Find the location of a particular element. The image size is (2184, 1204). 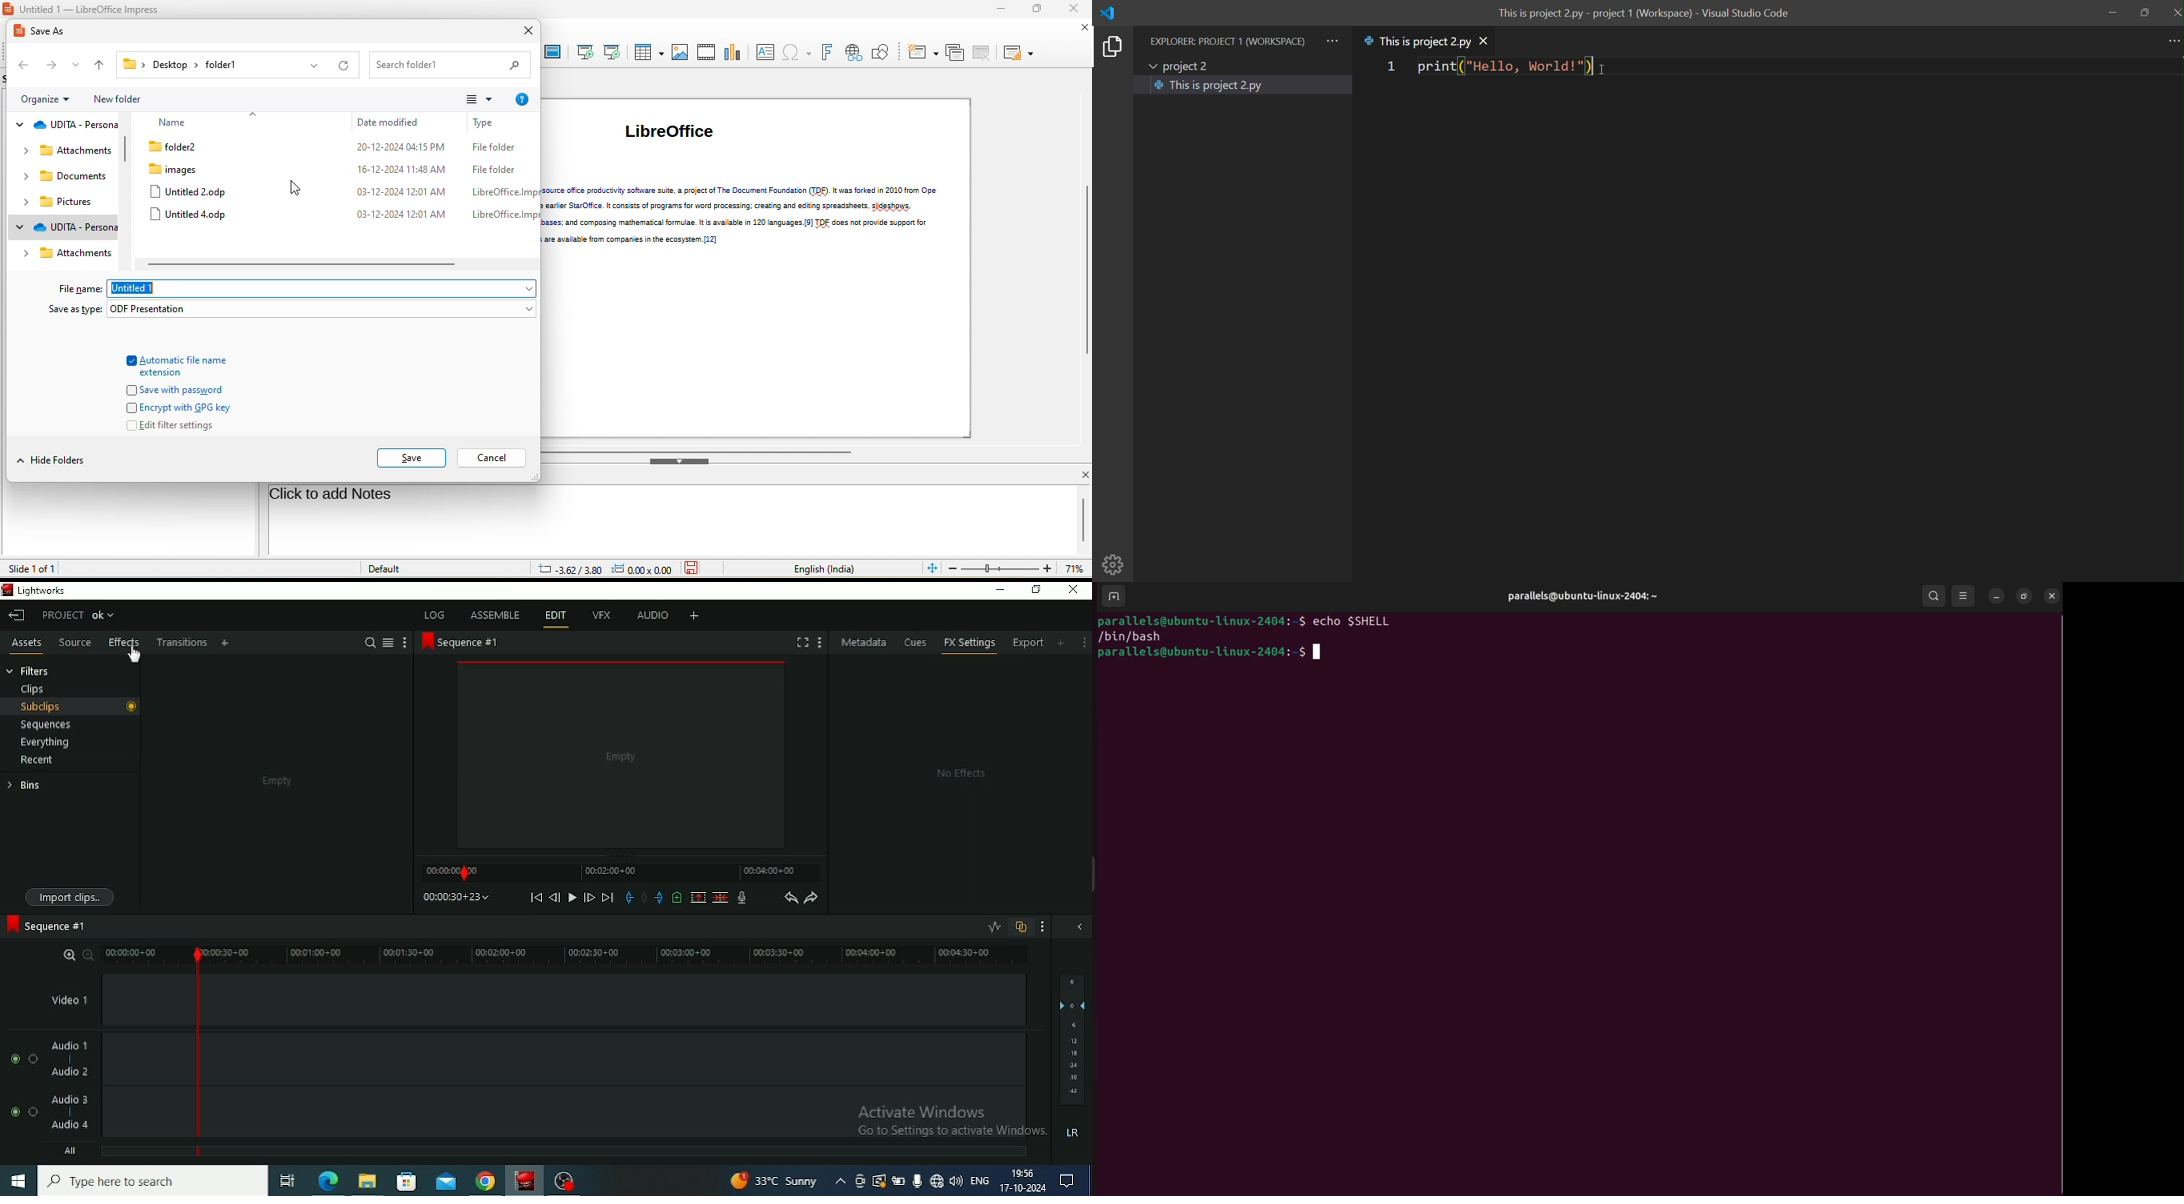

hide folders is located at coordinates (53, 460).